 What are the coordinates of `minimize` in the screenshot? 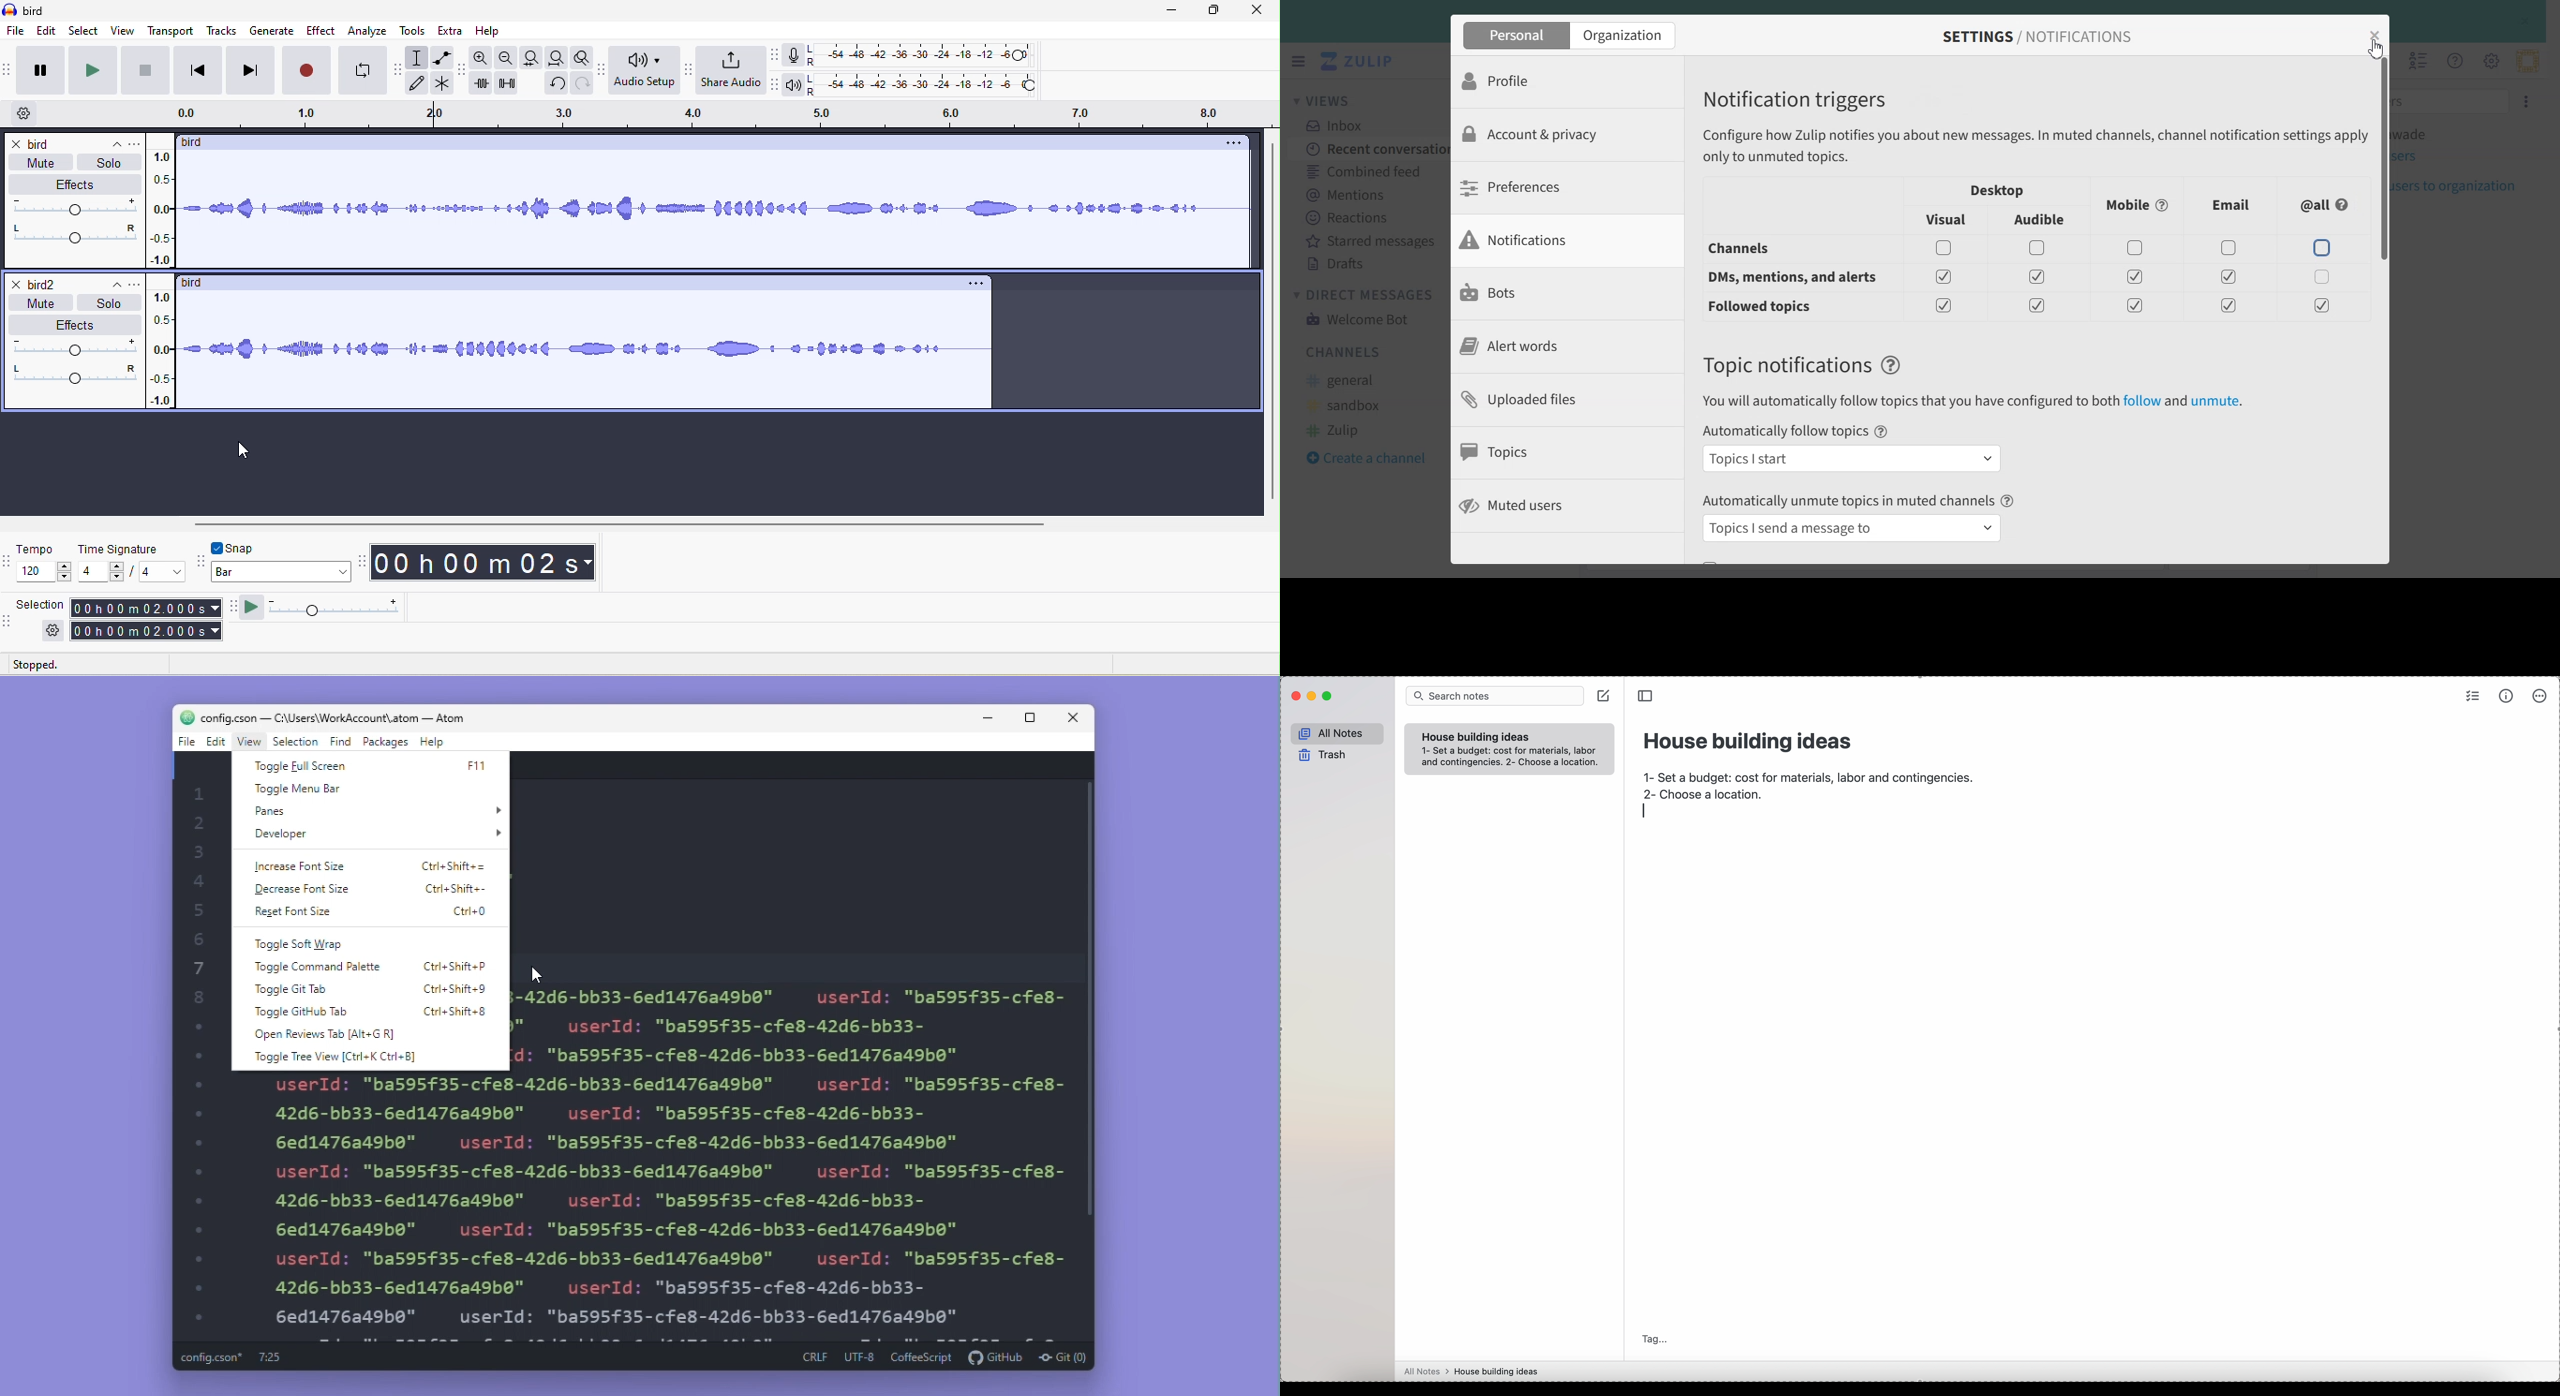 It's located at (1172, 11).